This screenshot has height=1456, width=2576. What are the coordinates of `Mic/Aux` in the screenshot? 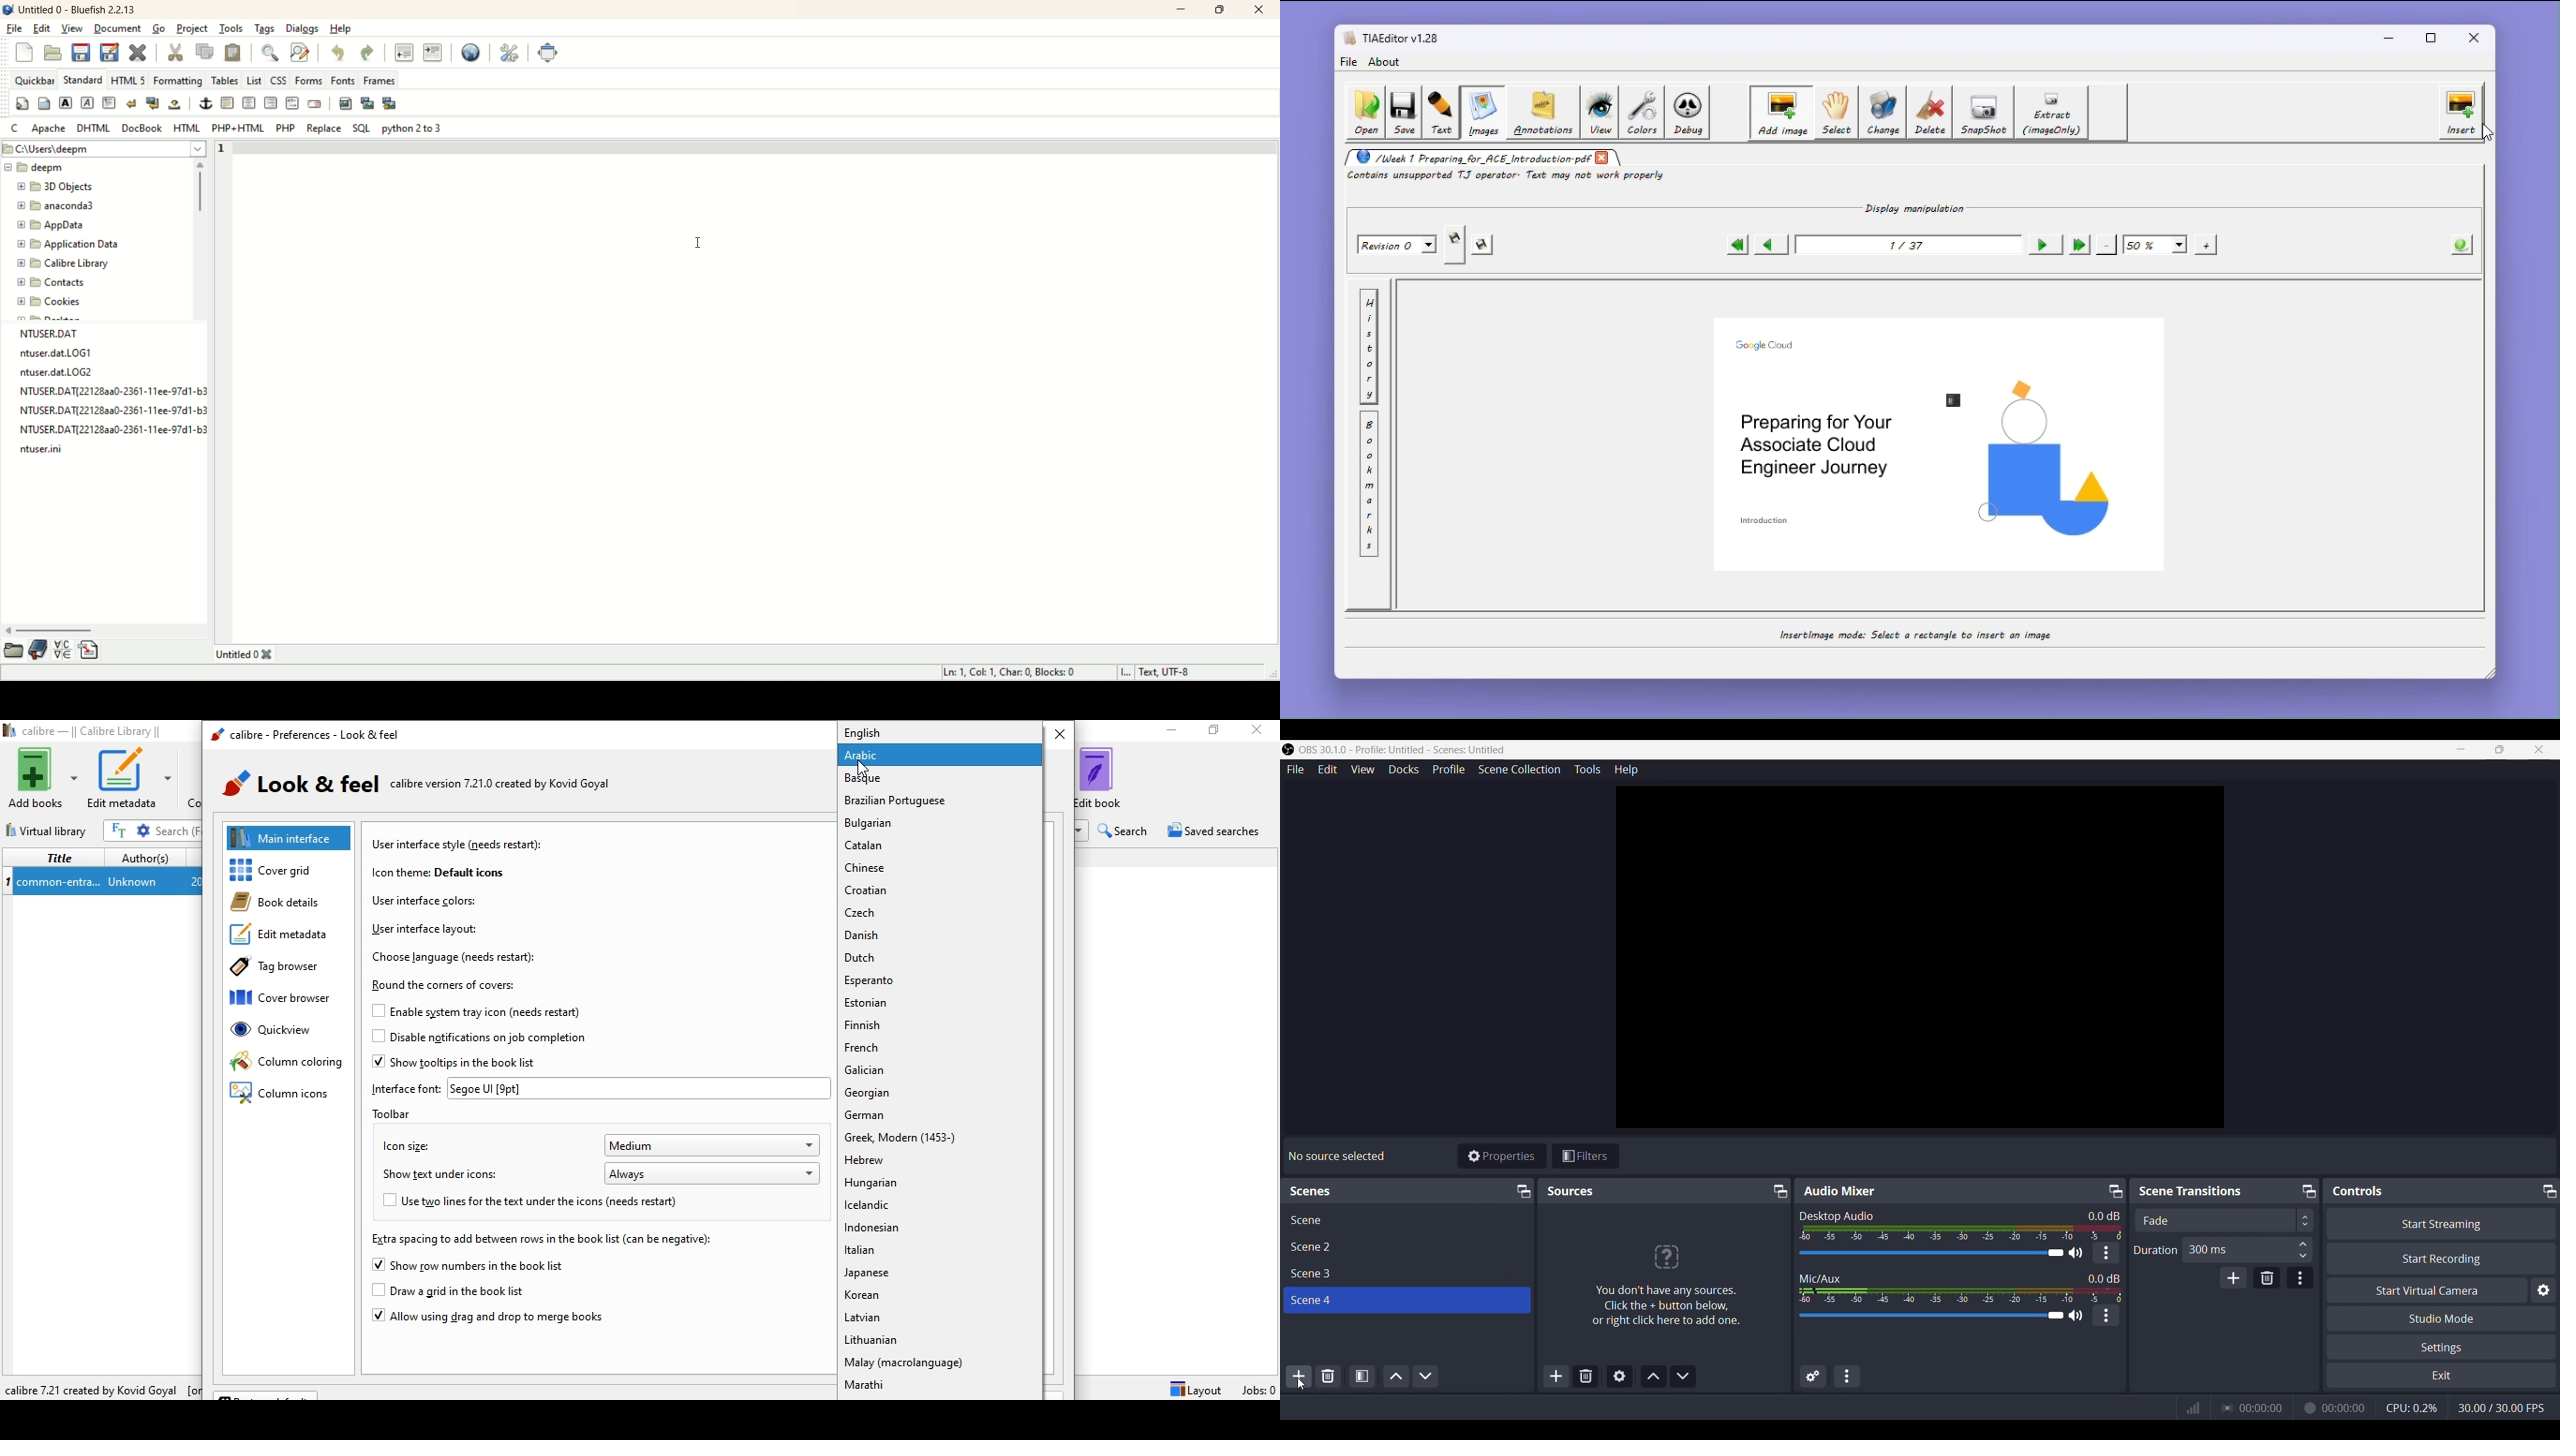 It's located at (1821, 1275).